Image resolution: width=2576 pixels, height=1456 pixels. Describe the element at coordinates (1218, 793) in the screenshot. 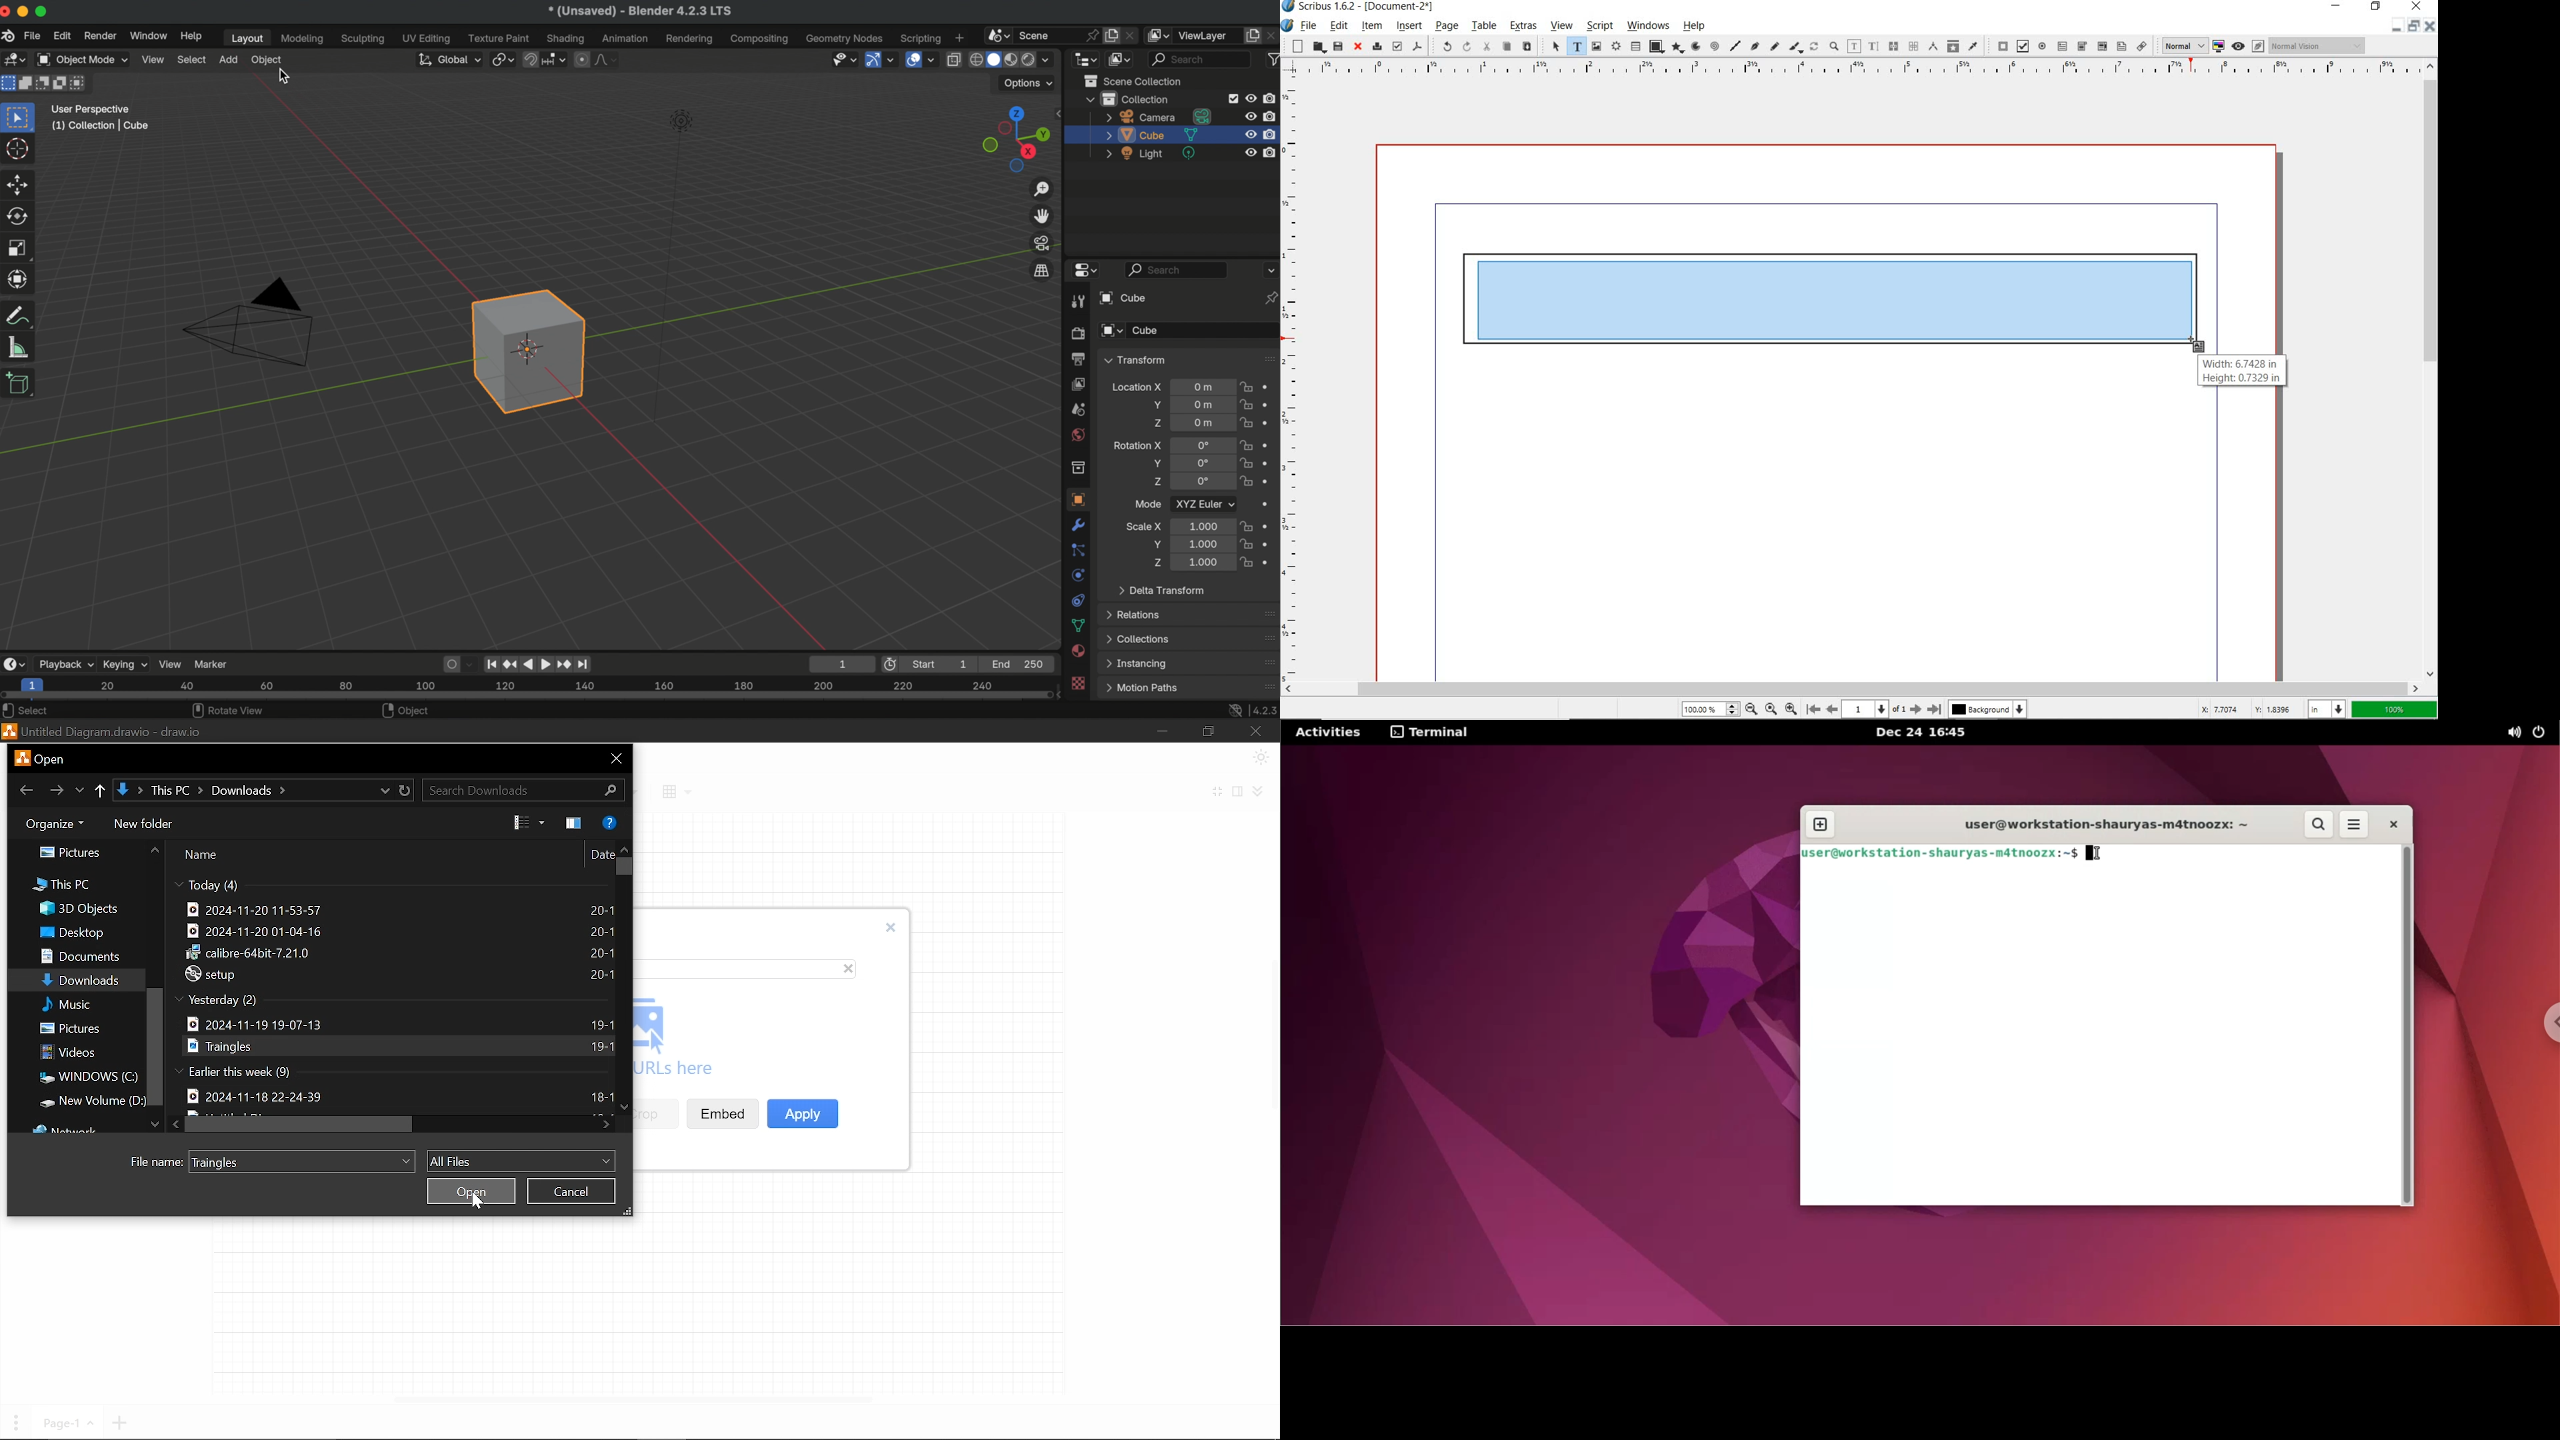

I see `Fullscreen` at that location.